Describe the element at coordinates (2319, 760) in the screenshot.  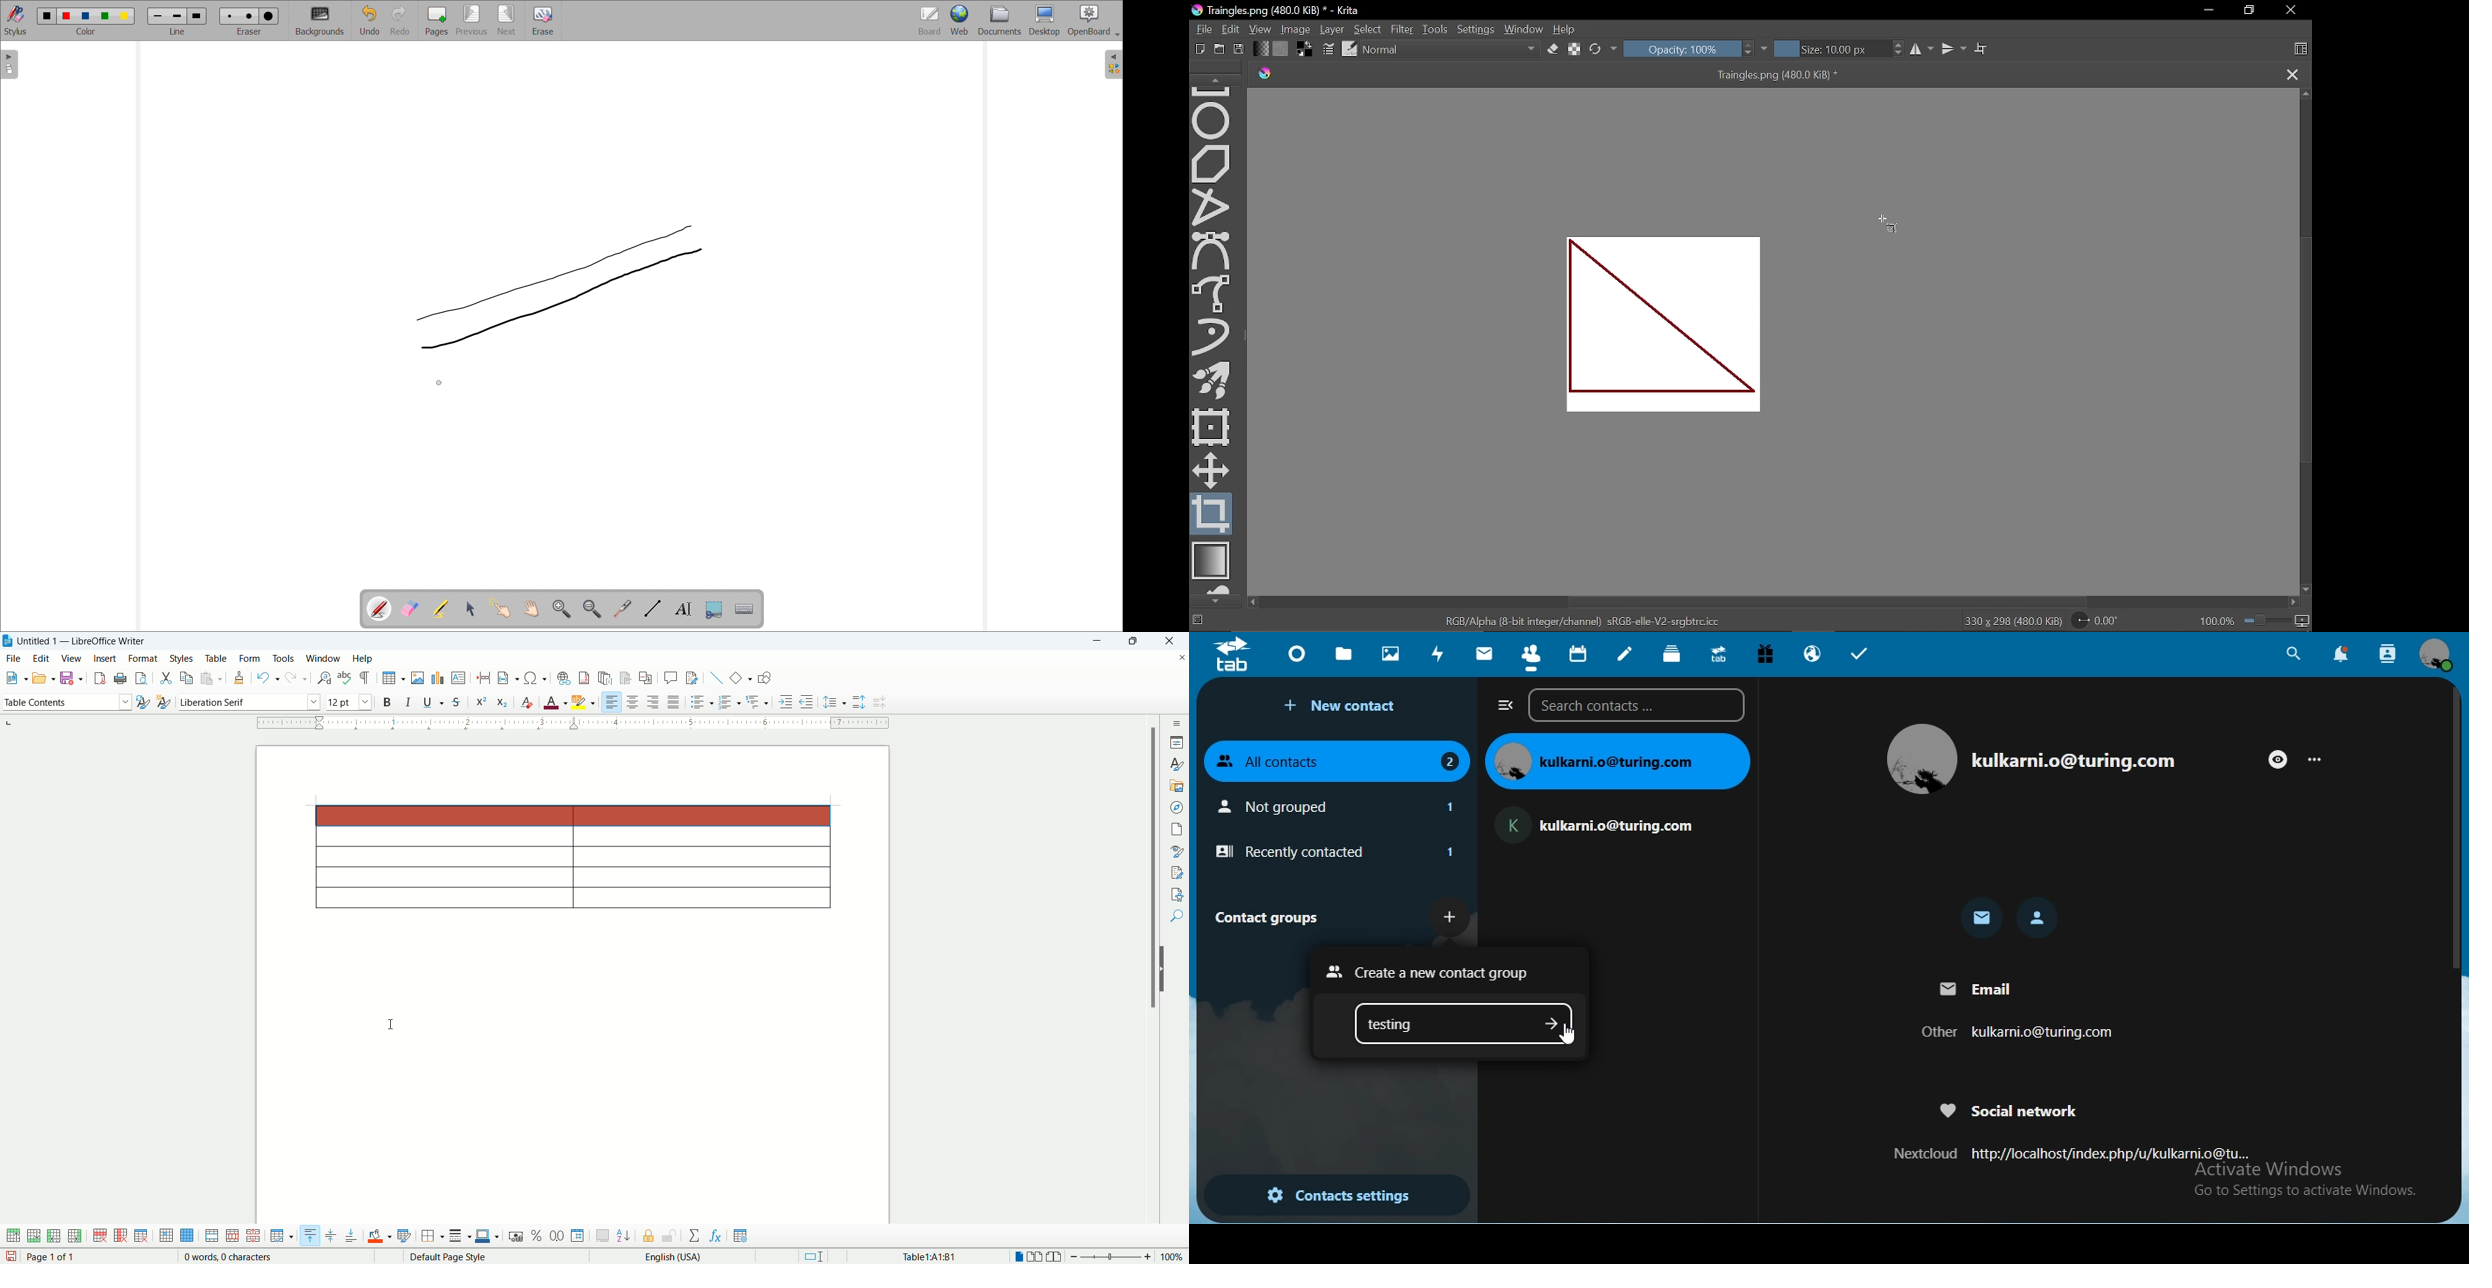
I see `...` at that location.